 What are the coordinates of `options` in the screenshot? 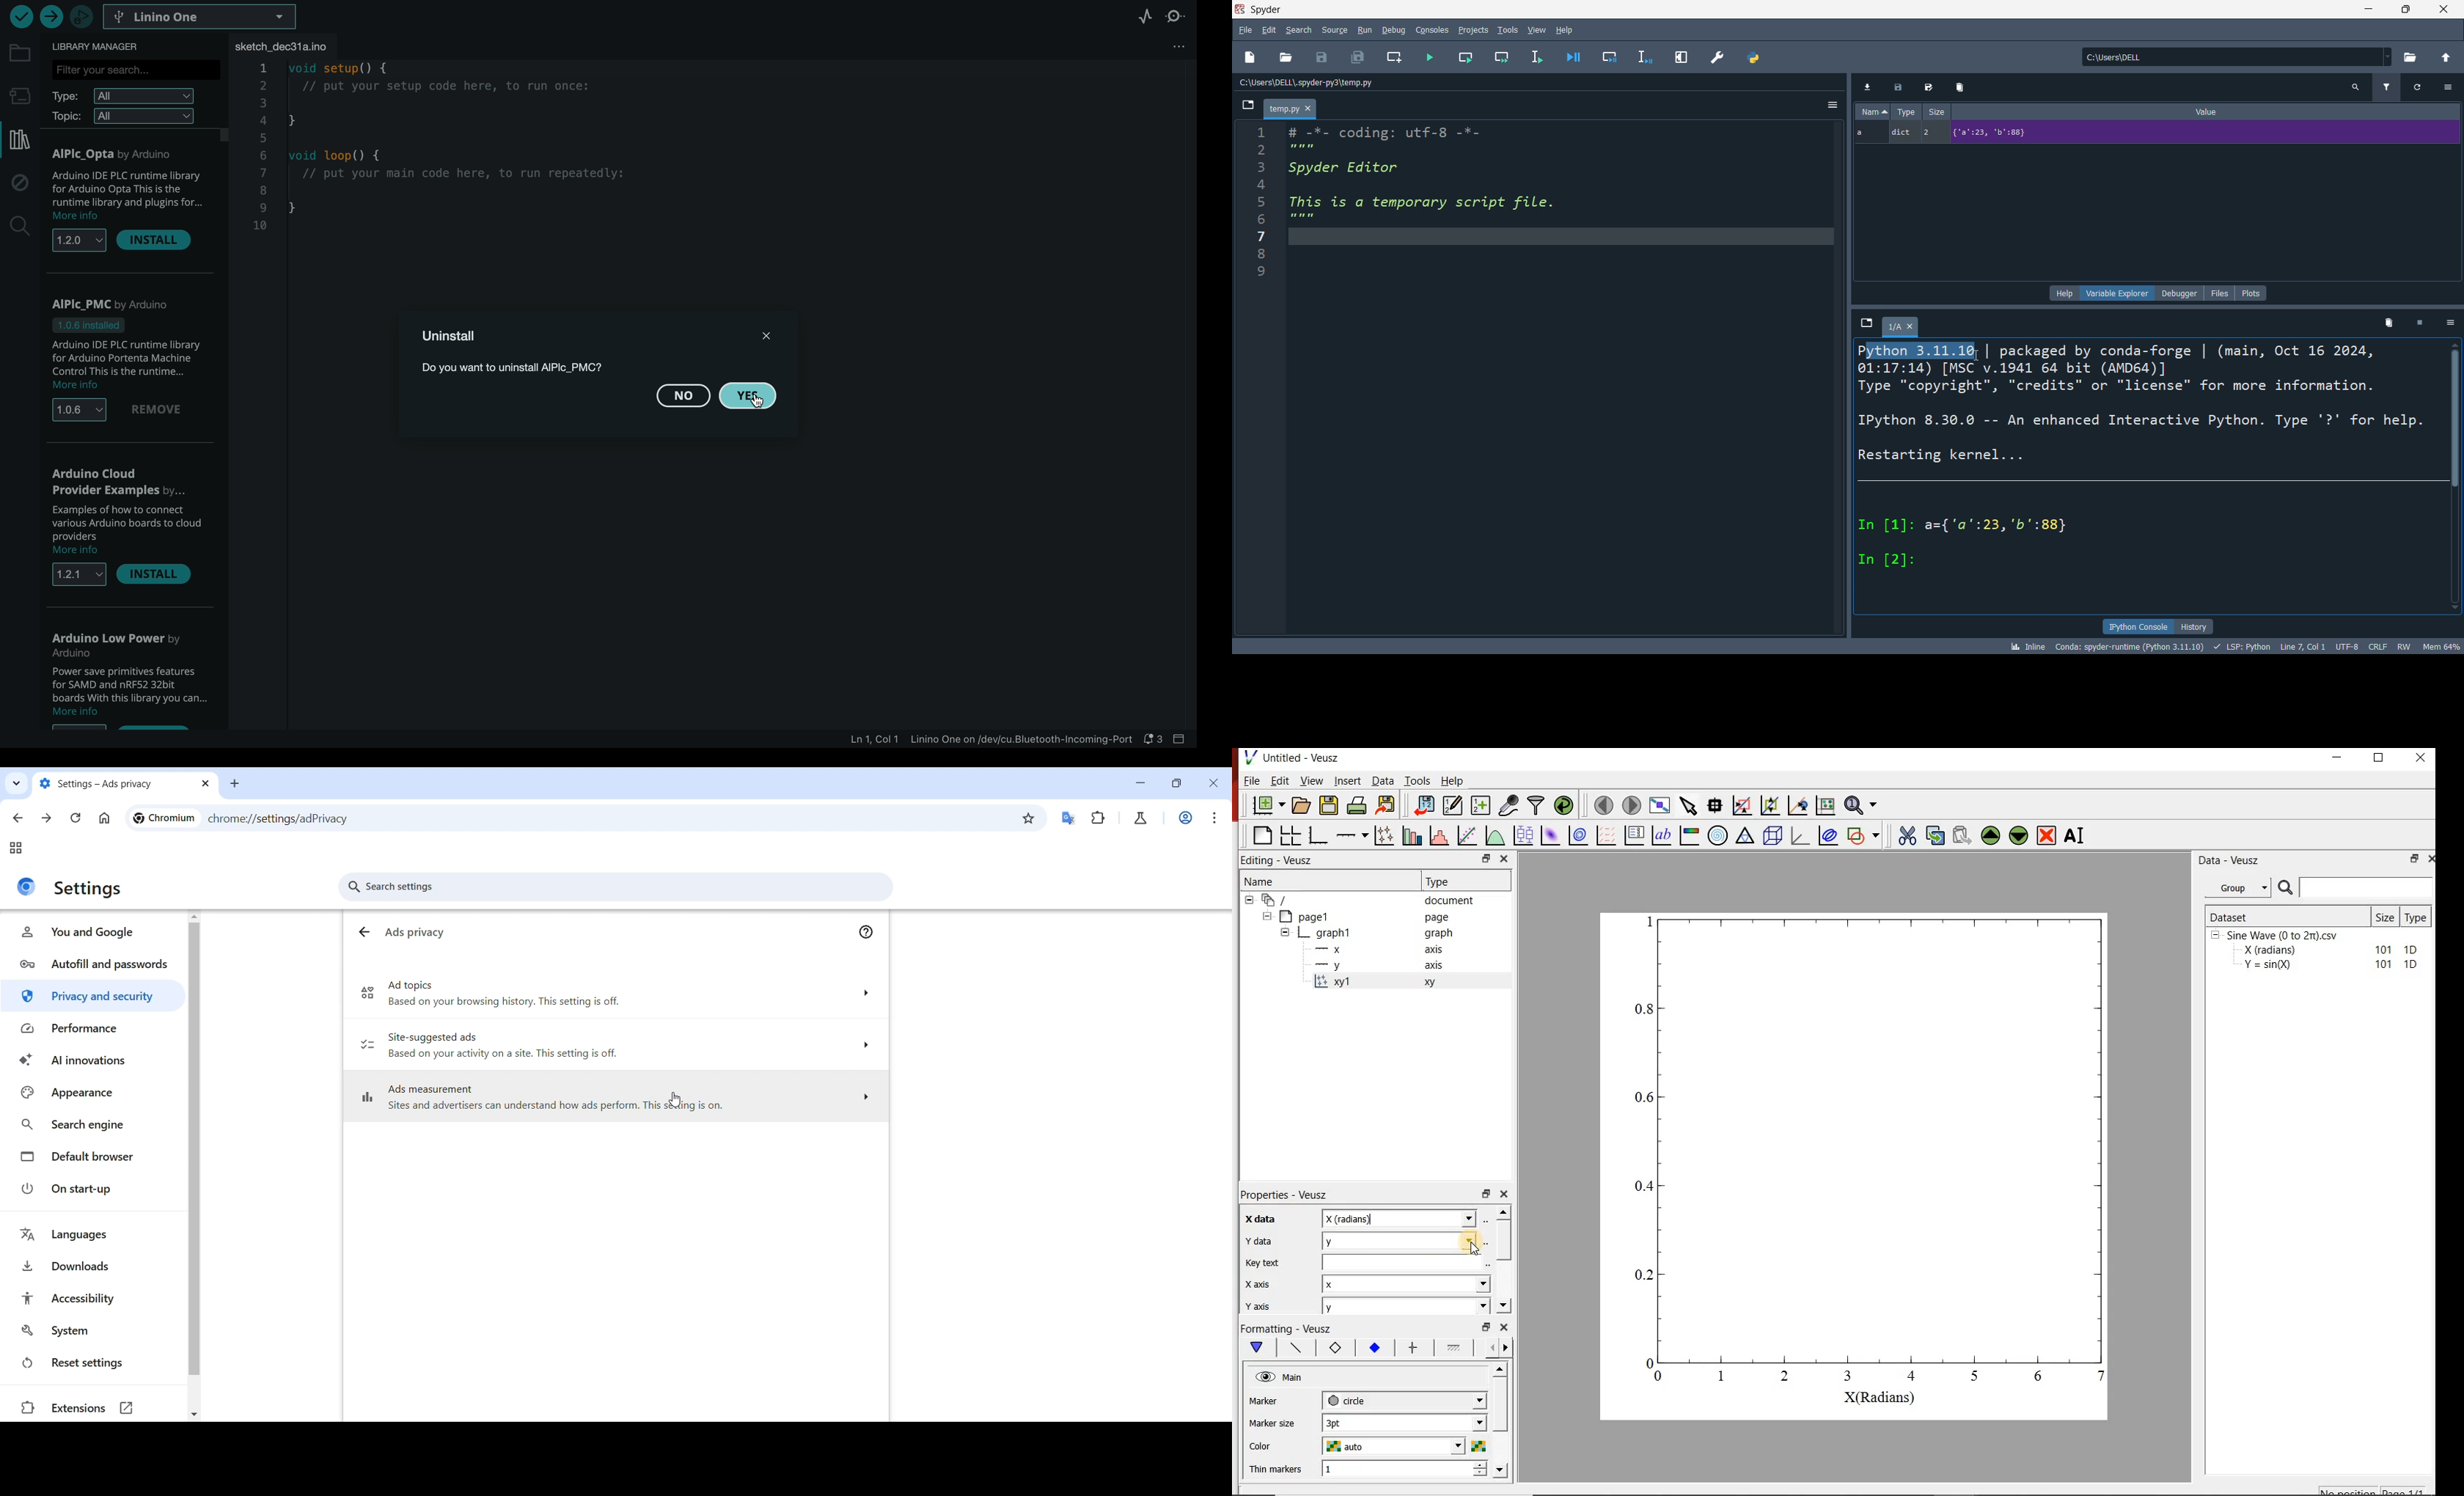 It's located at (2452, 86).